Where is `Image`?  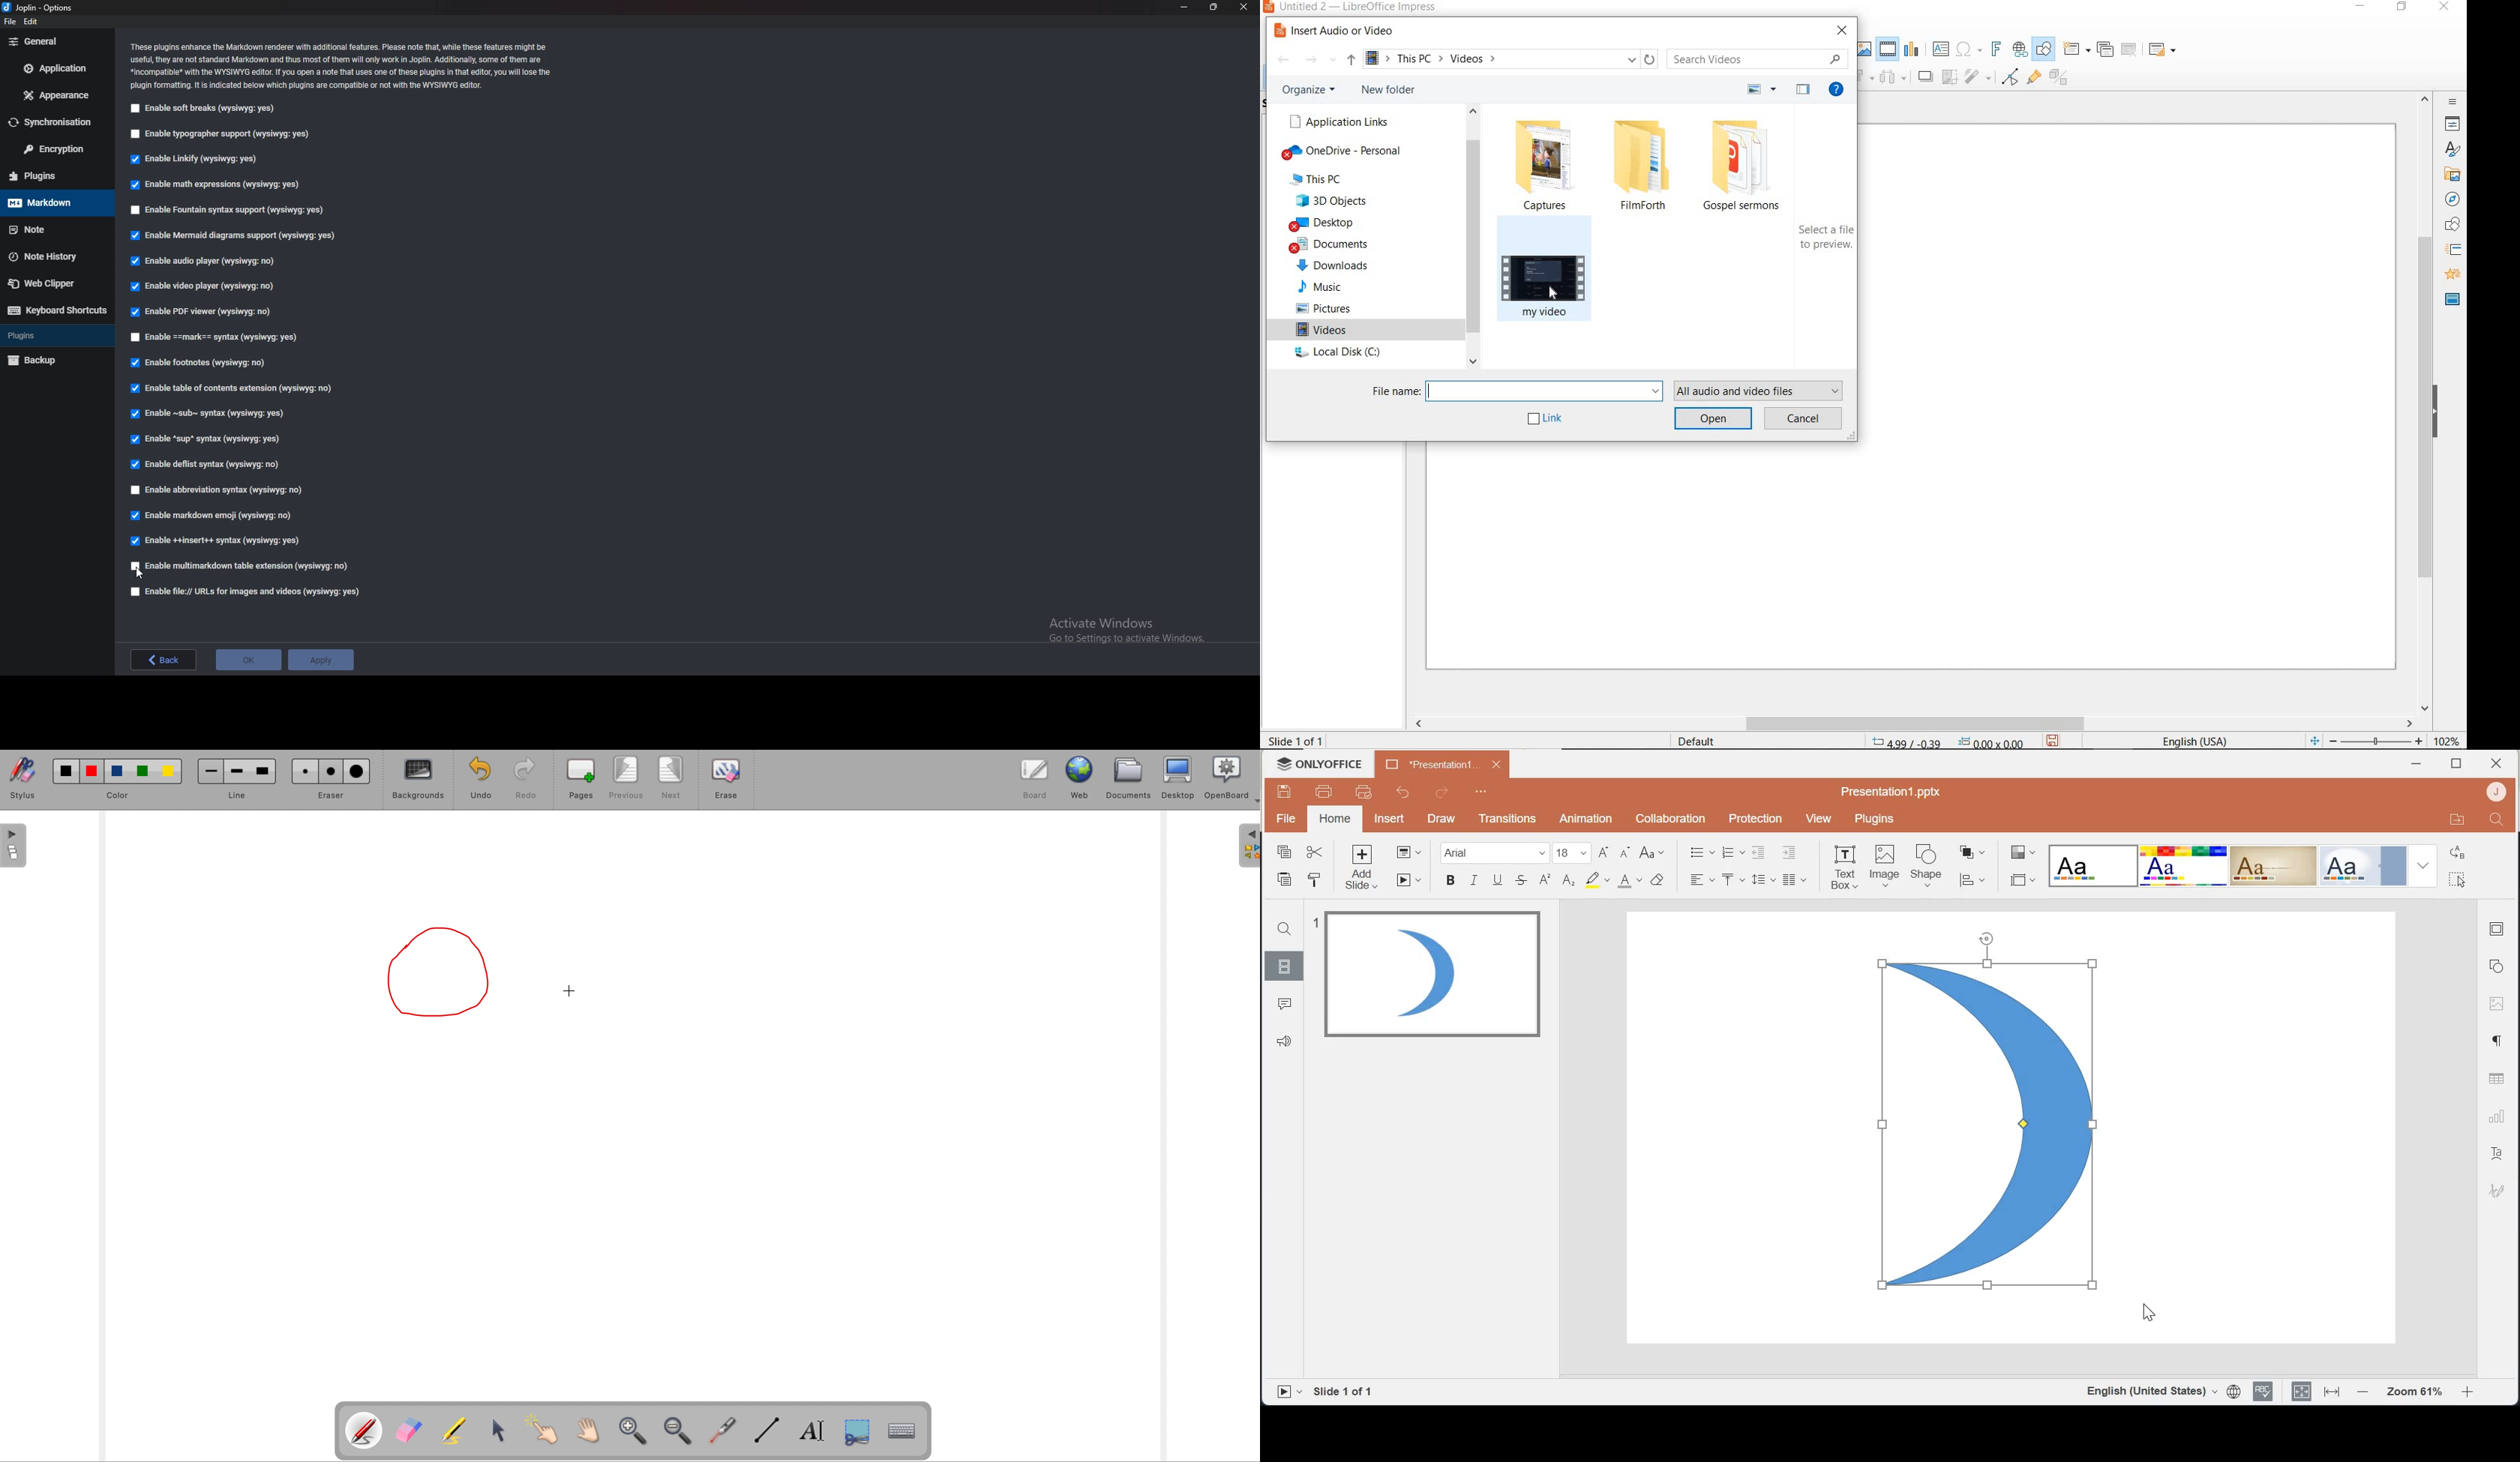 Image is located at coordinates (1432, 975).